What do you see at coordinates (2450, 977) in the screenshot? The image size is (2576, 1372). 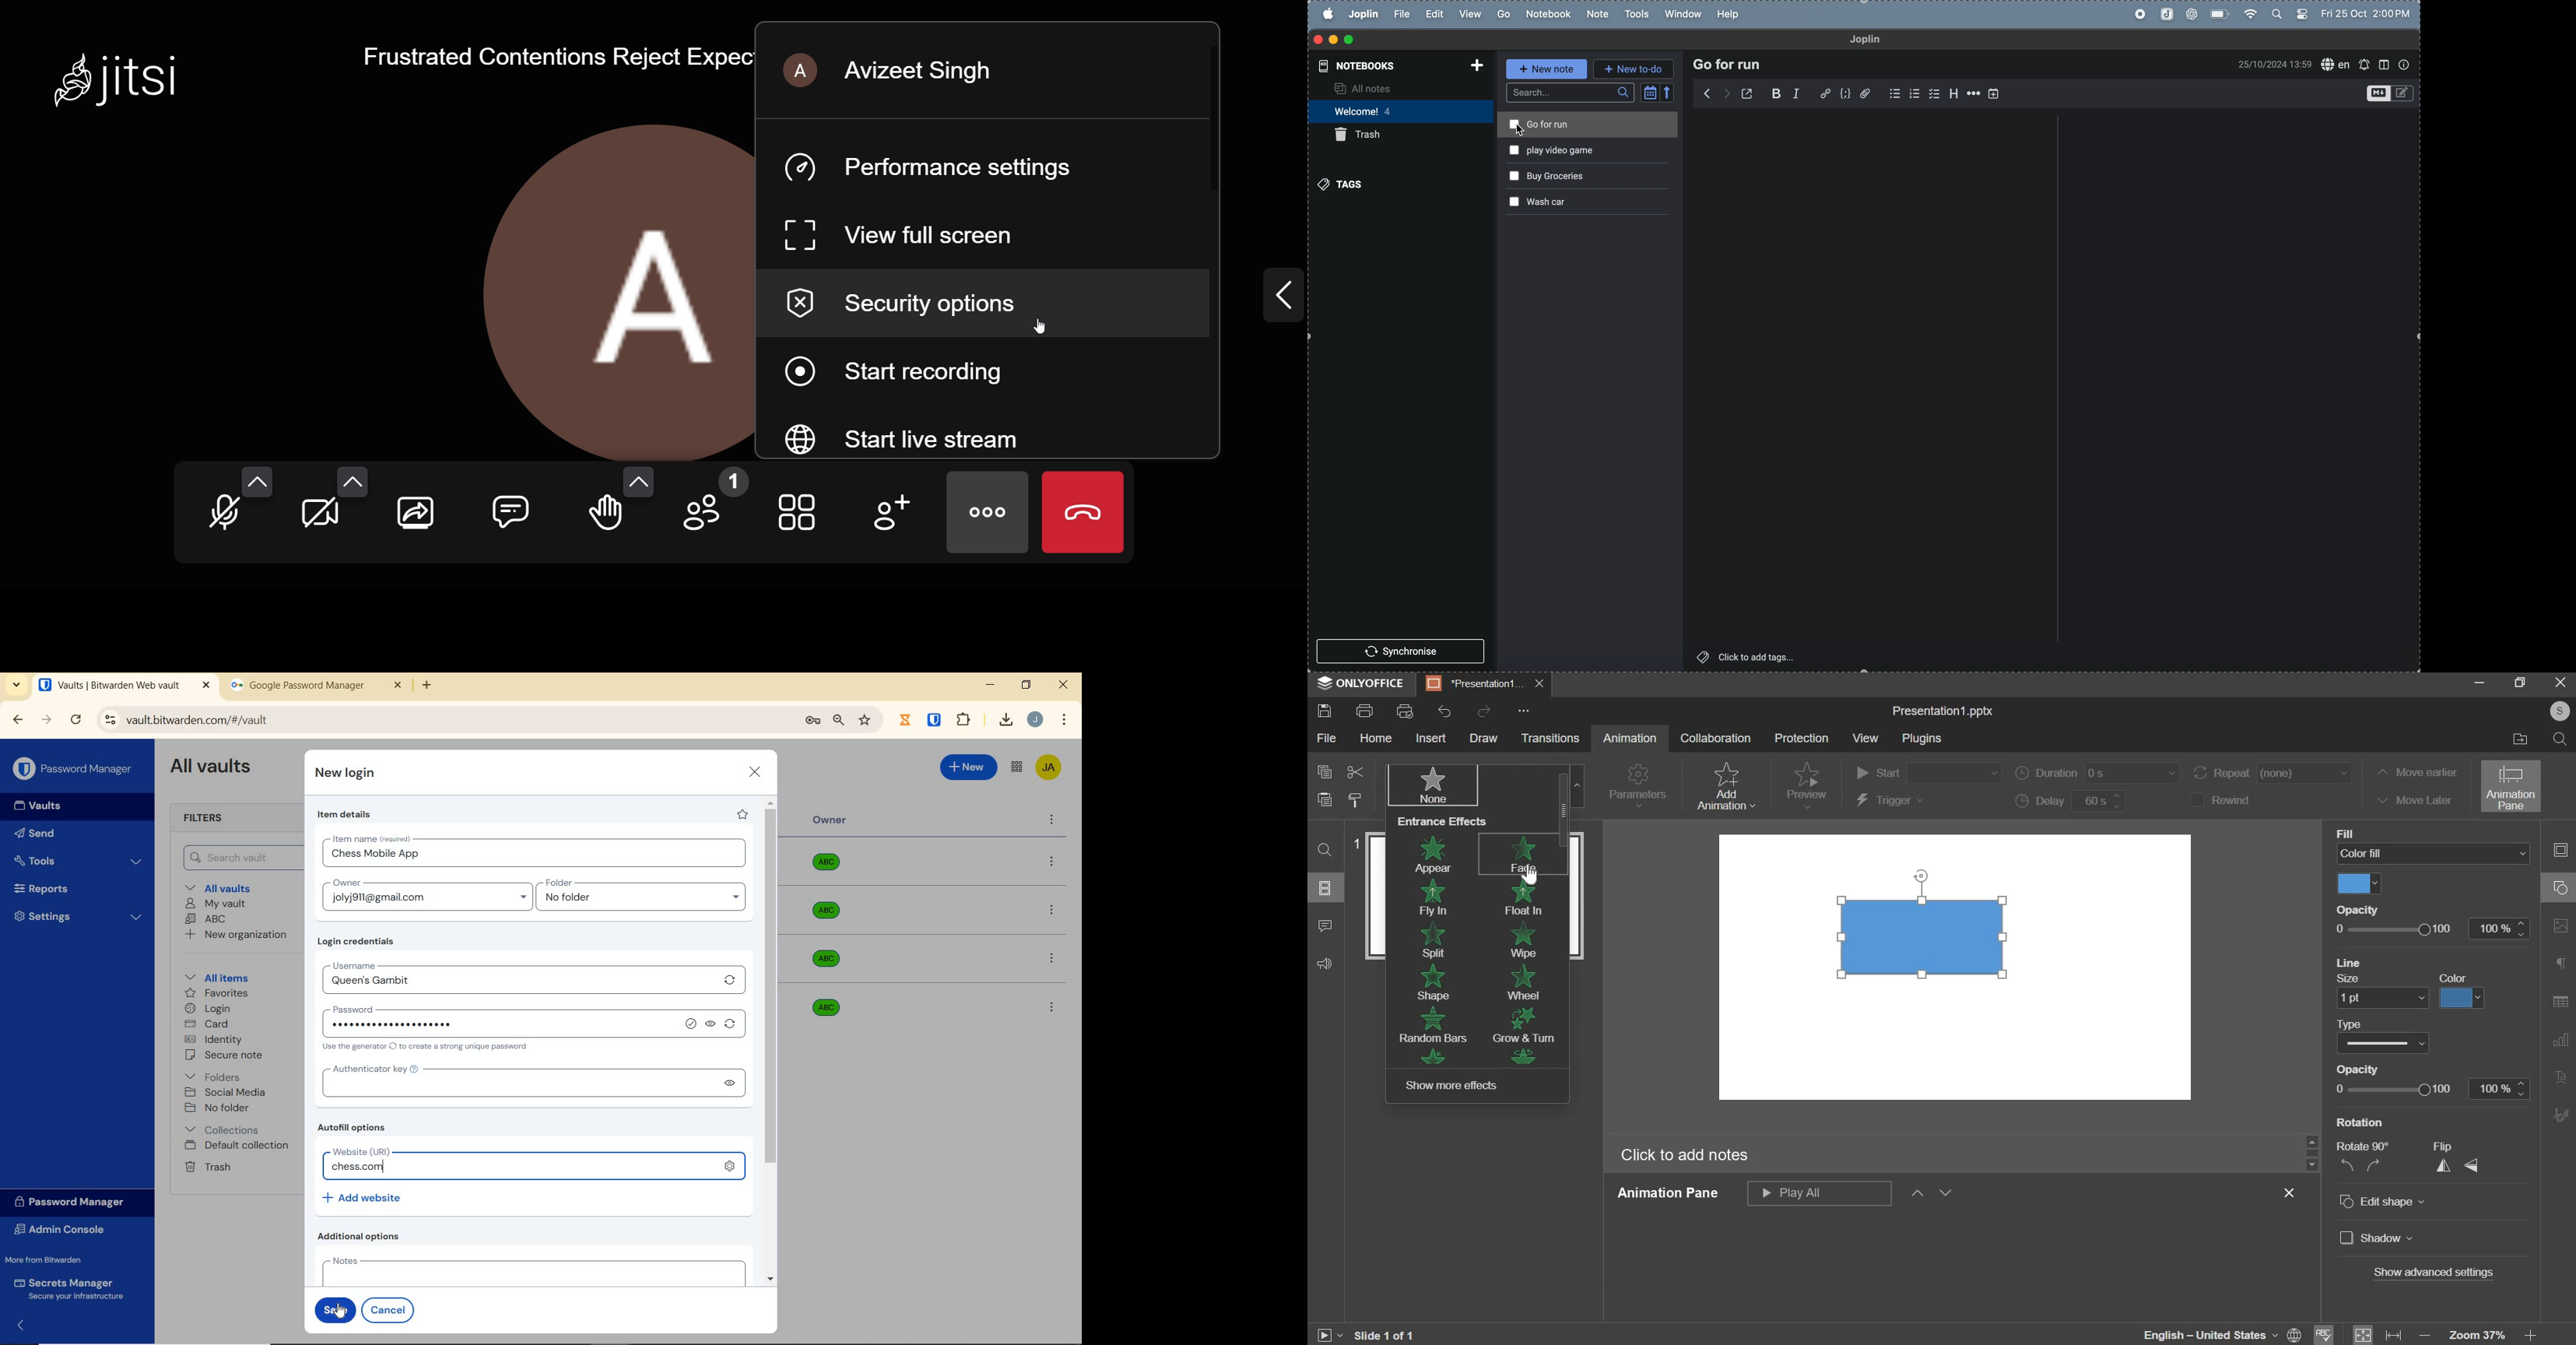 I see `Color` at bounding box center [2450, 977].